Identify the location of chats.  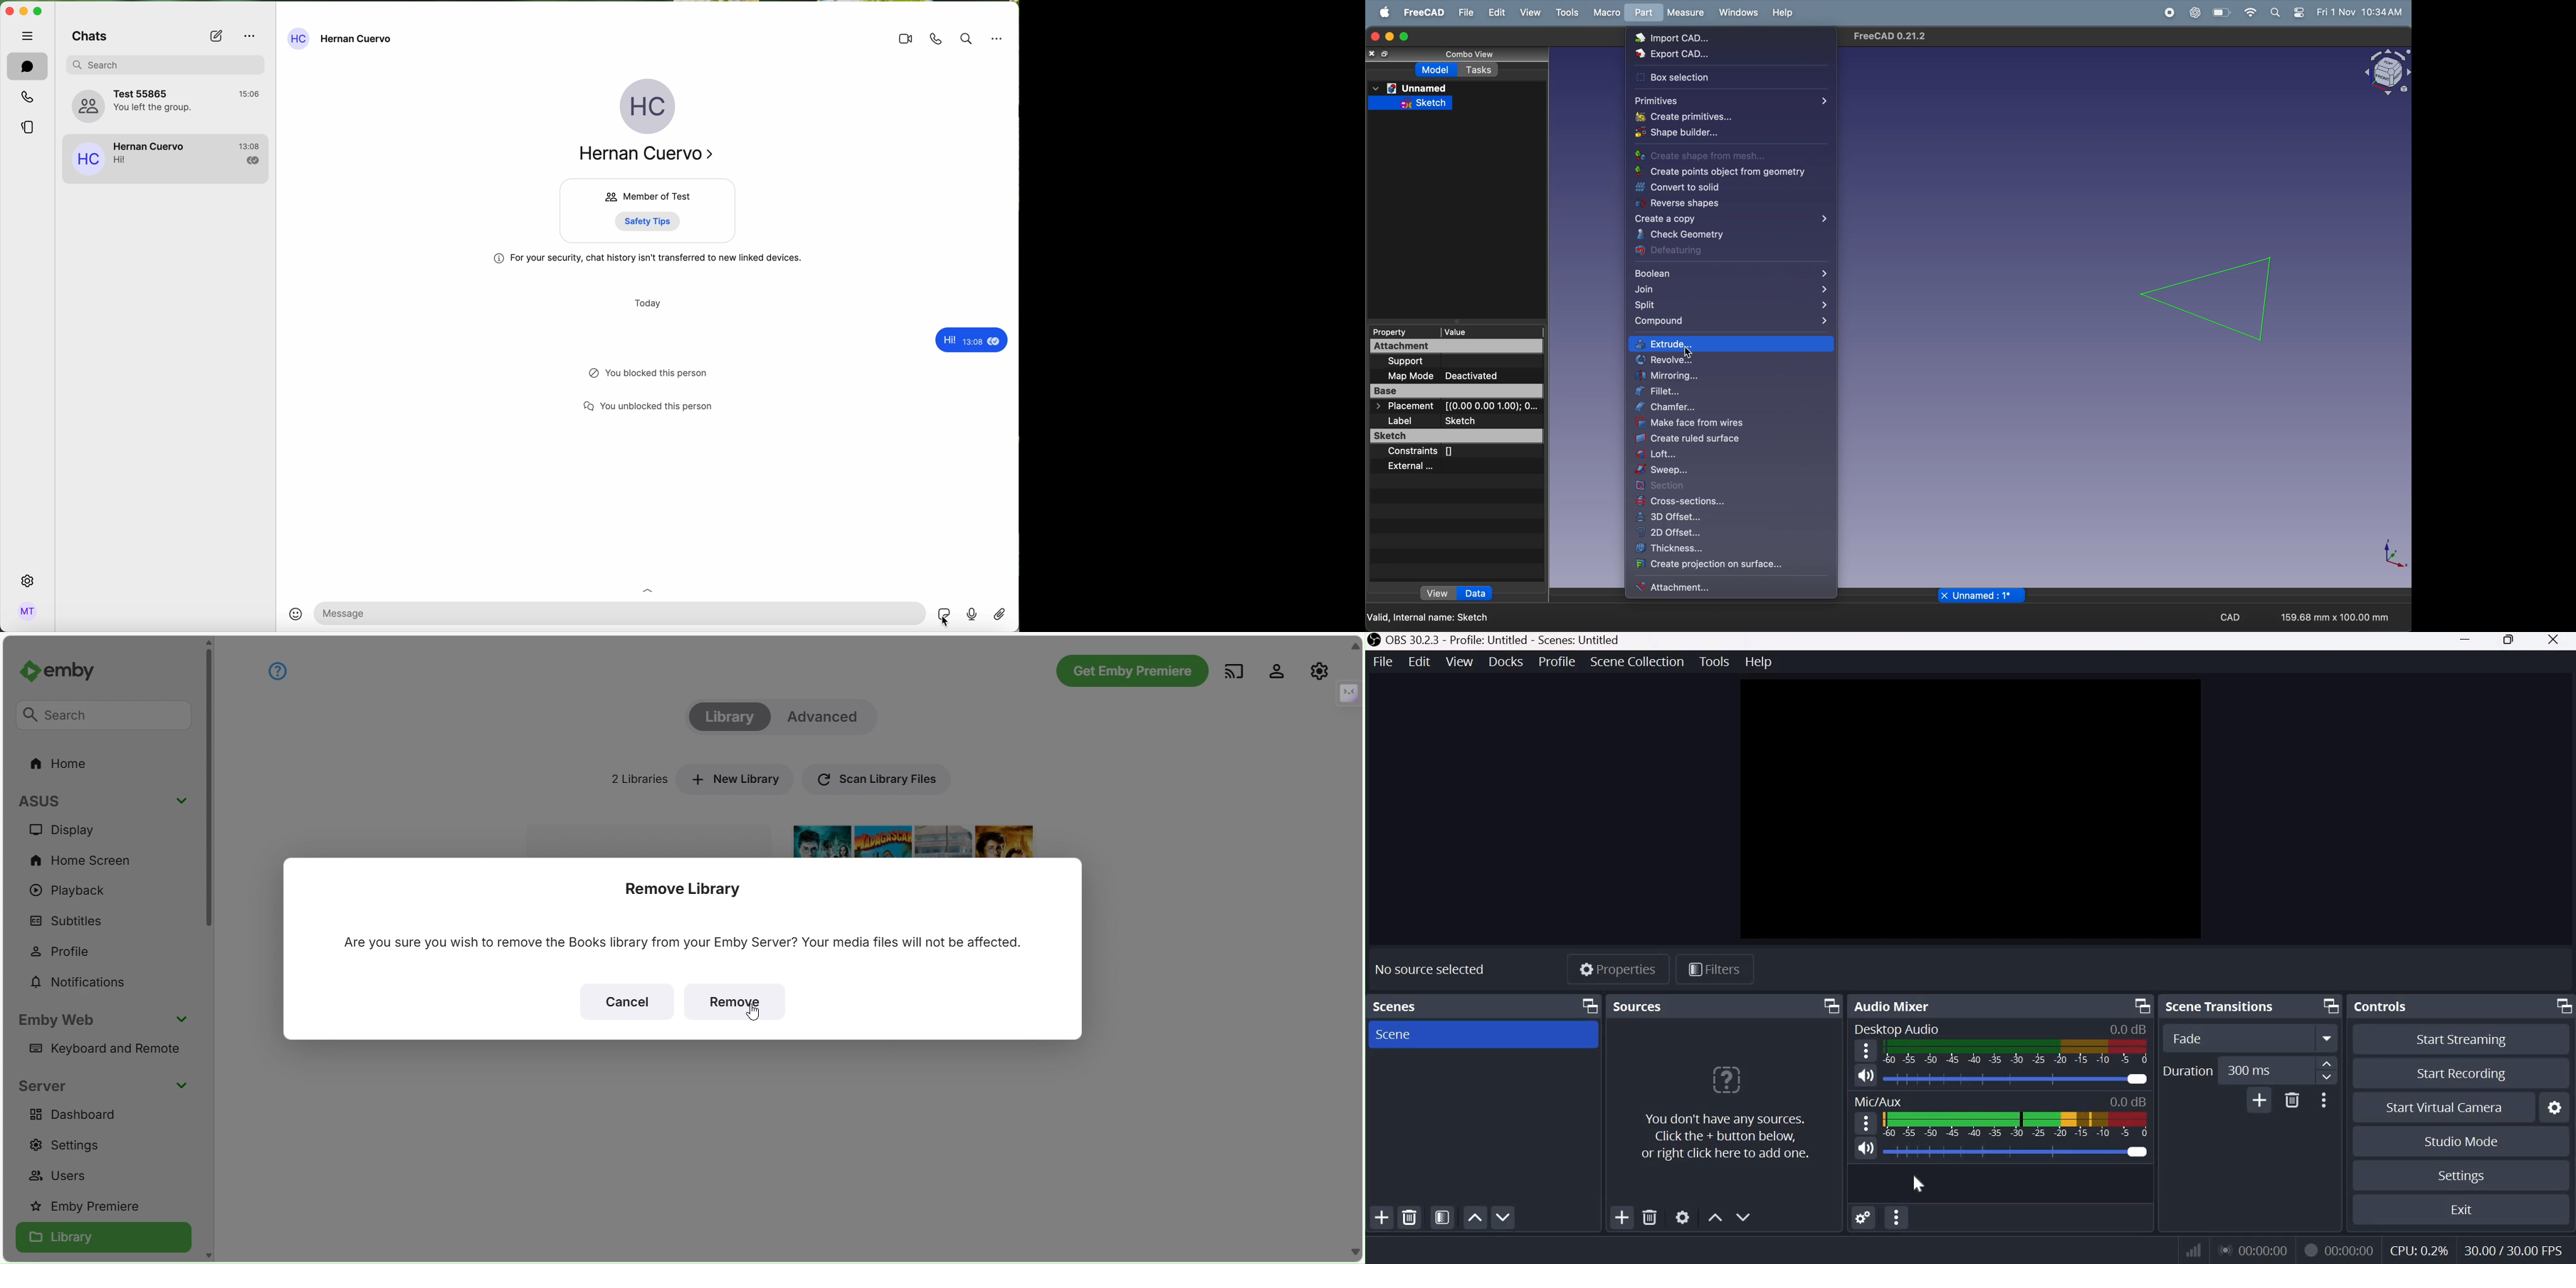
(88, 38).